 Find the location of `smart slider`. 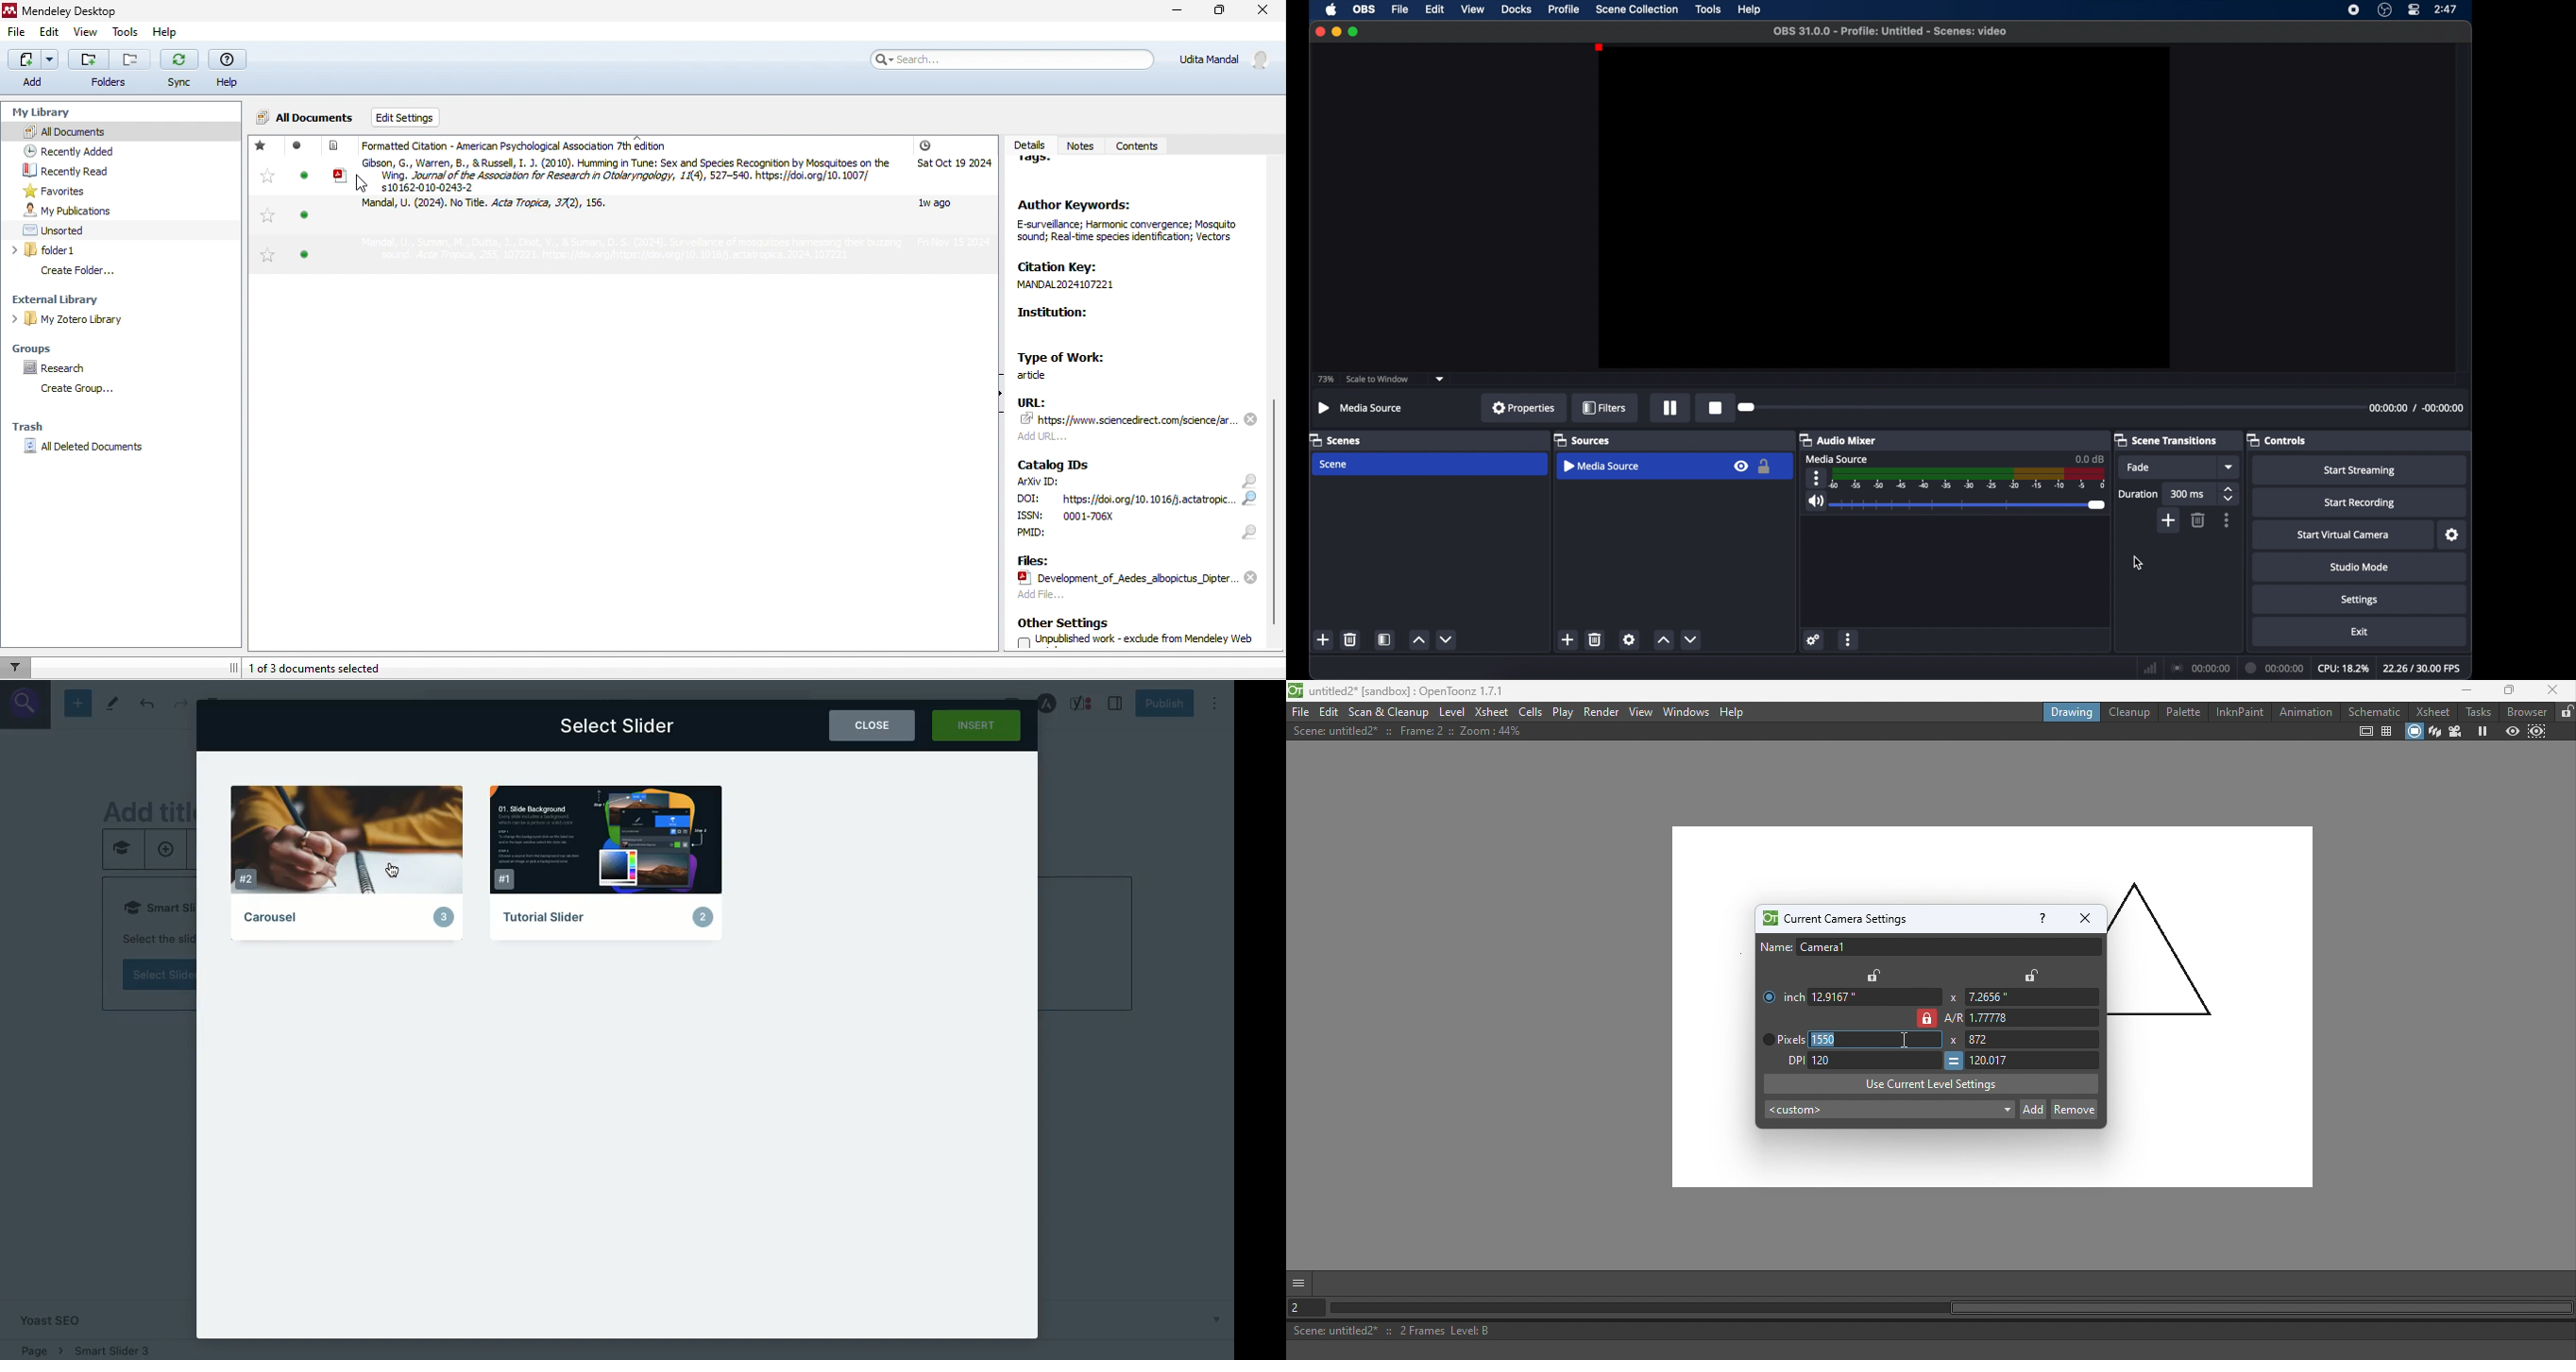

smart slider is located at coordinates (121, 852).